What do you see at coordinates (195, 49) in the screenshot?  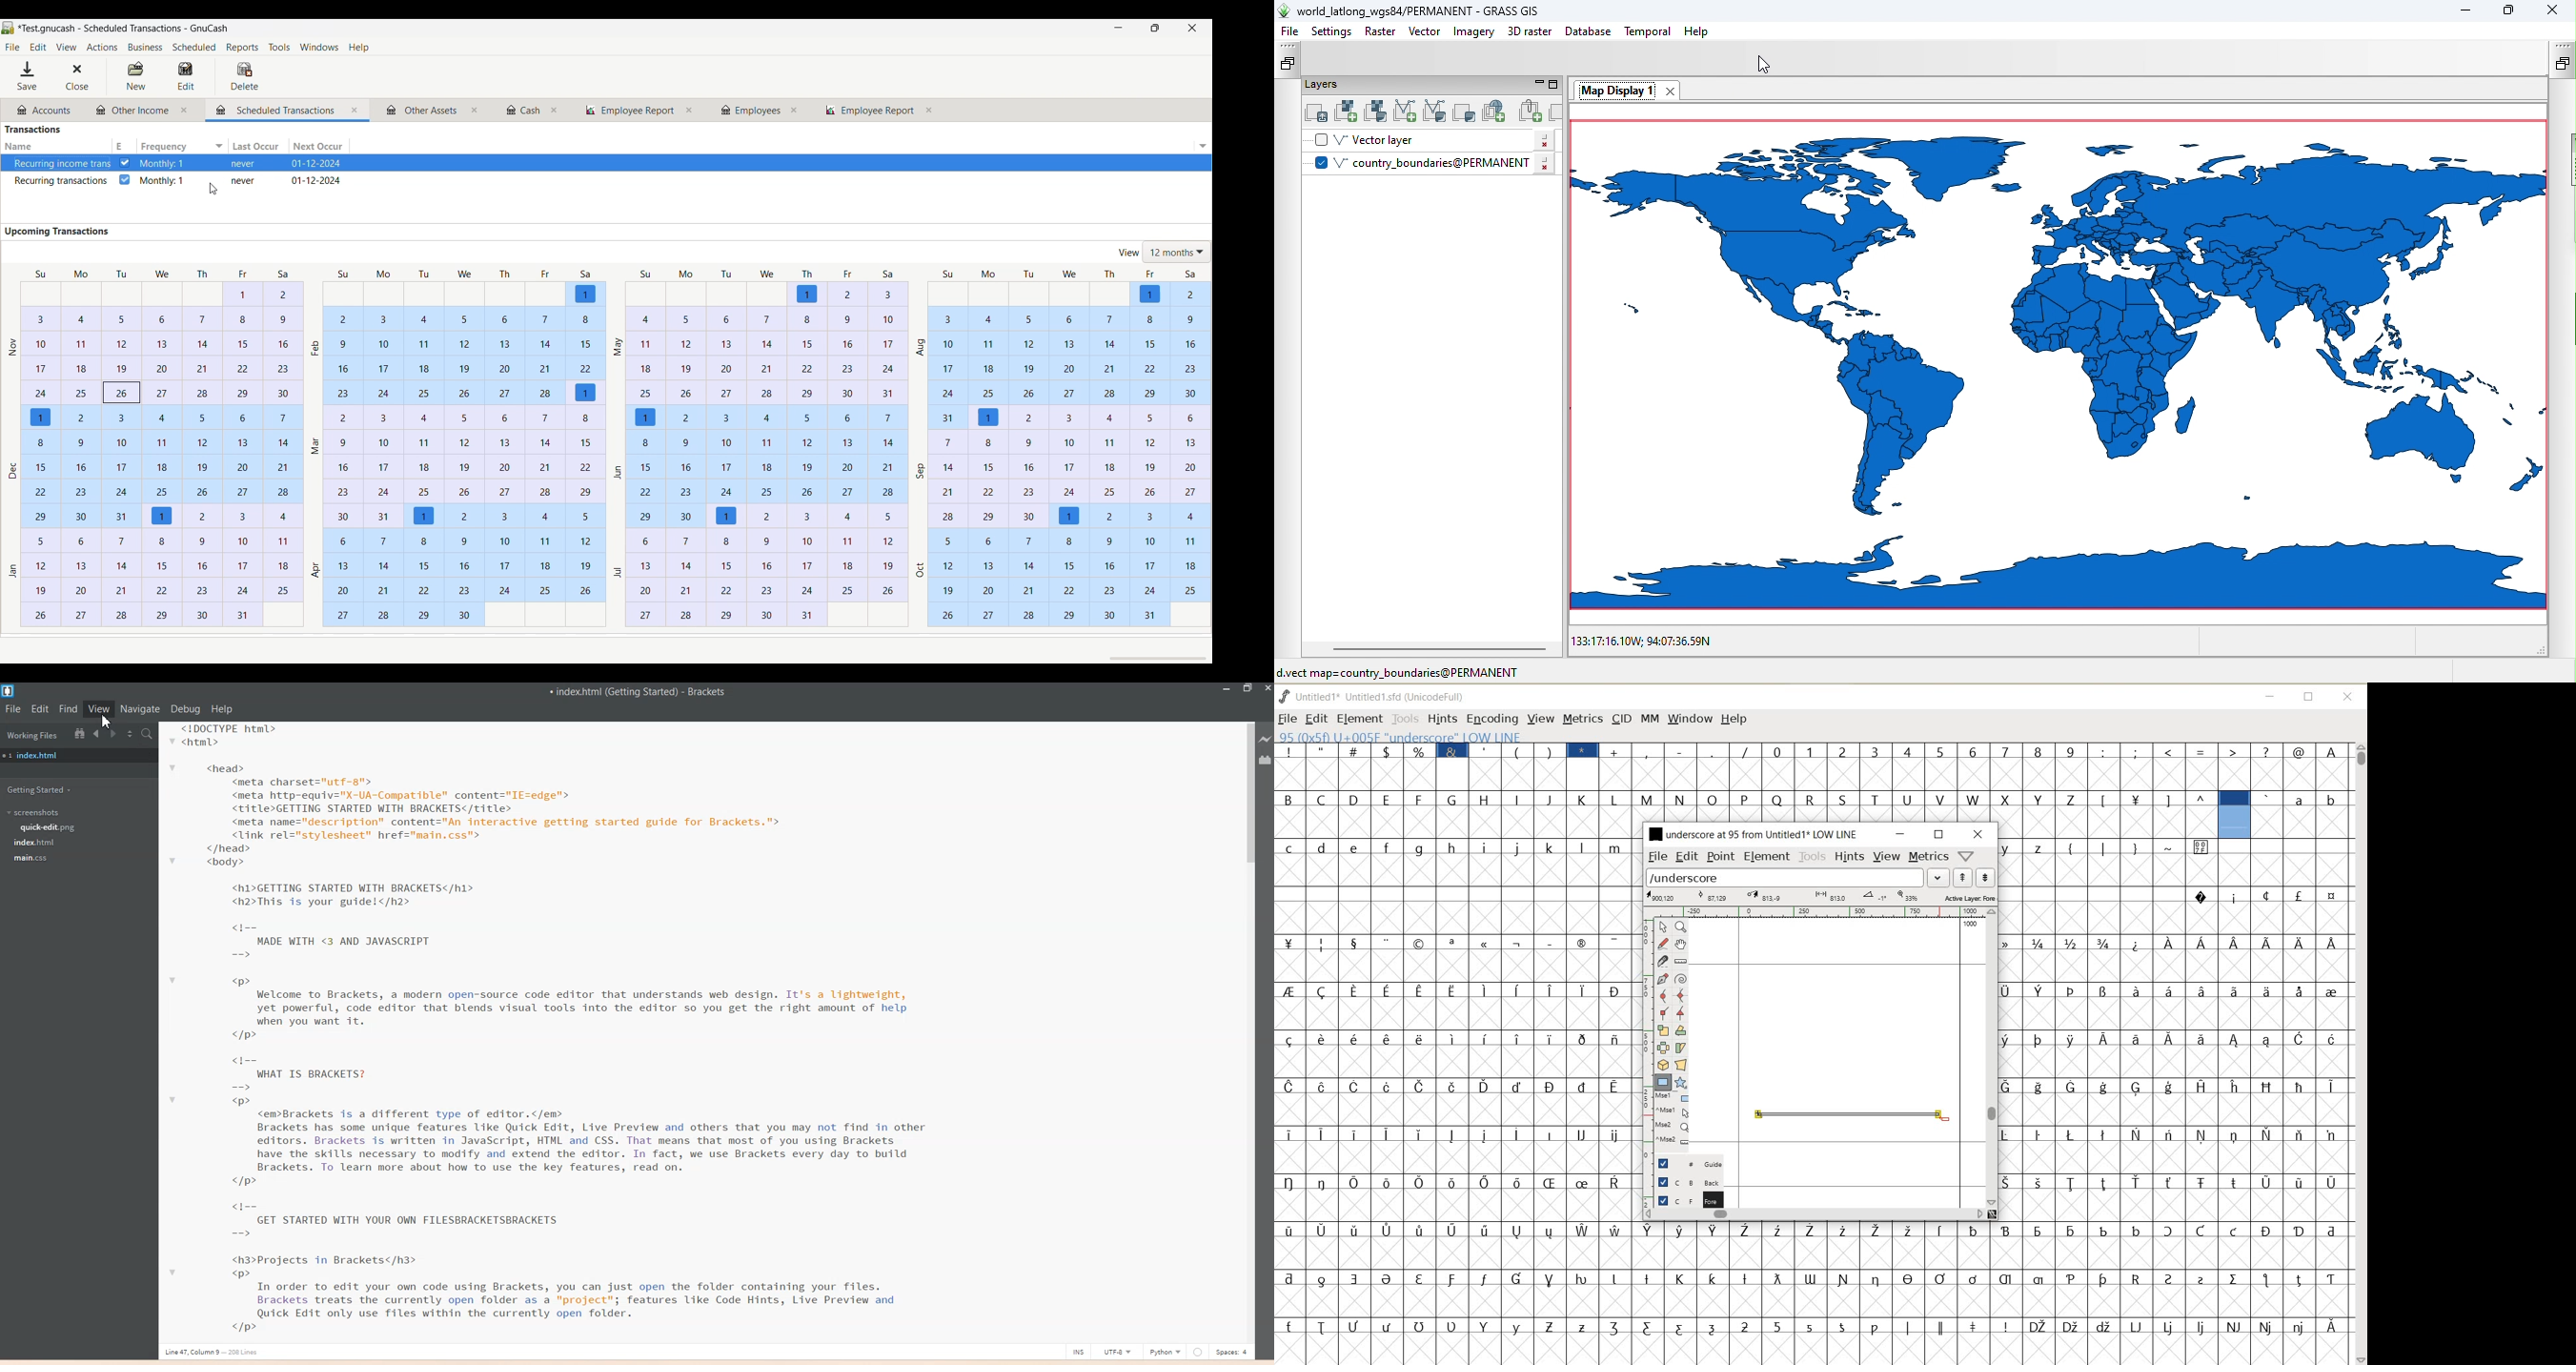 I see `Scheduled menu added` at bounding box center [195, 49].